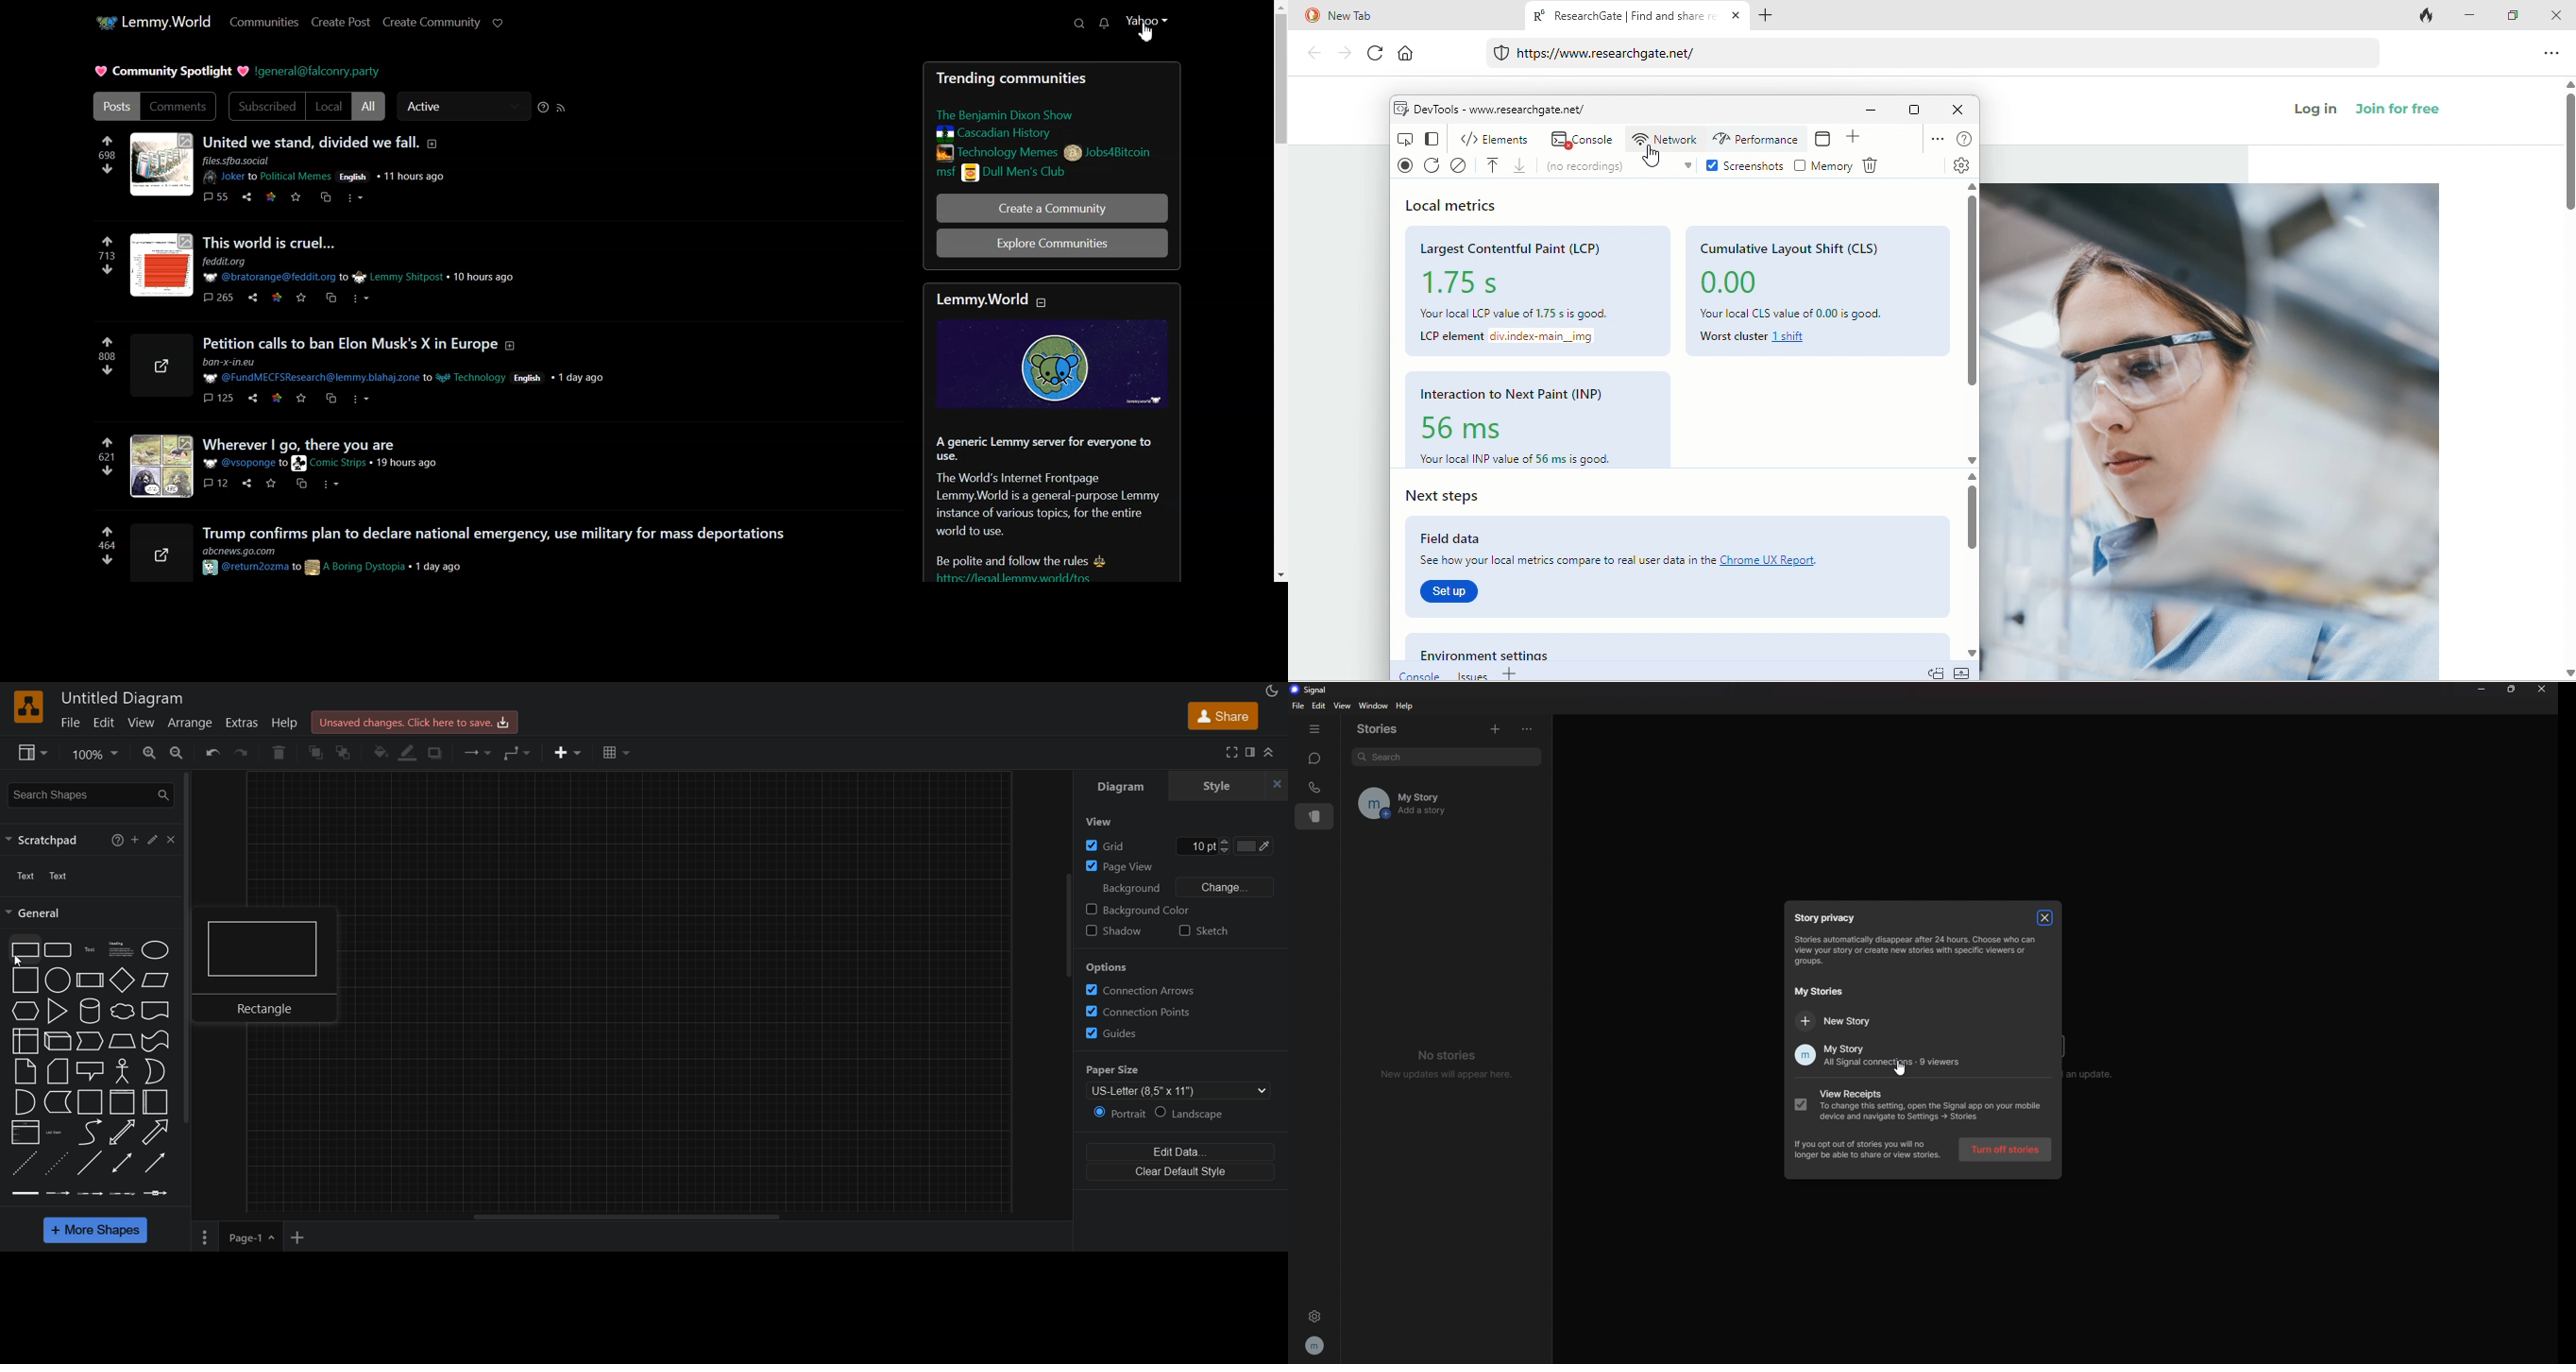 The image size is (2576, 1372). Describe the element at coordinates (1255, 845) in the screenshot. I see `fill color` at that location.